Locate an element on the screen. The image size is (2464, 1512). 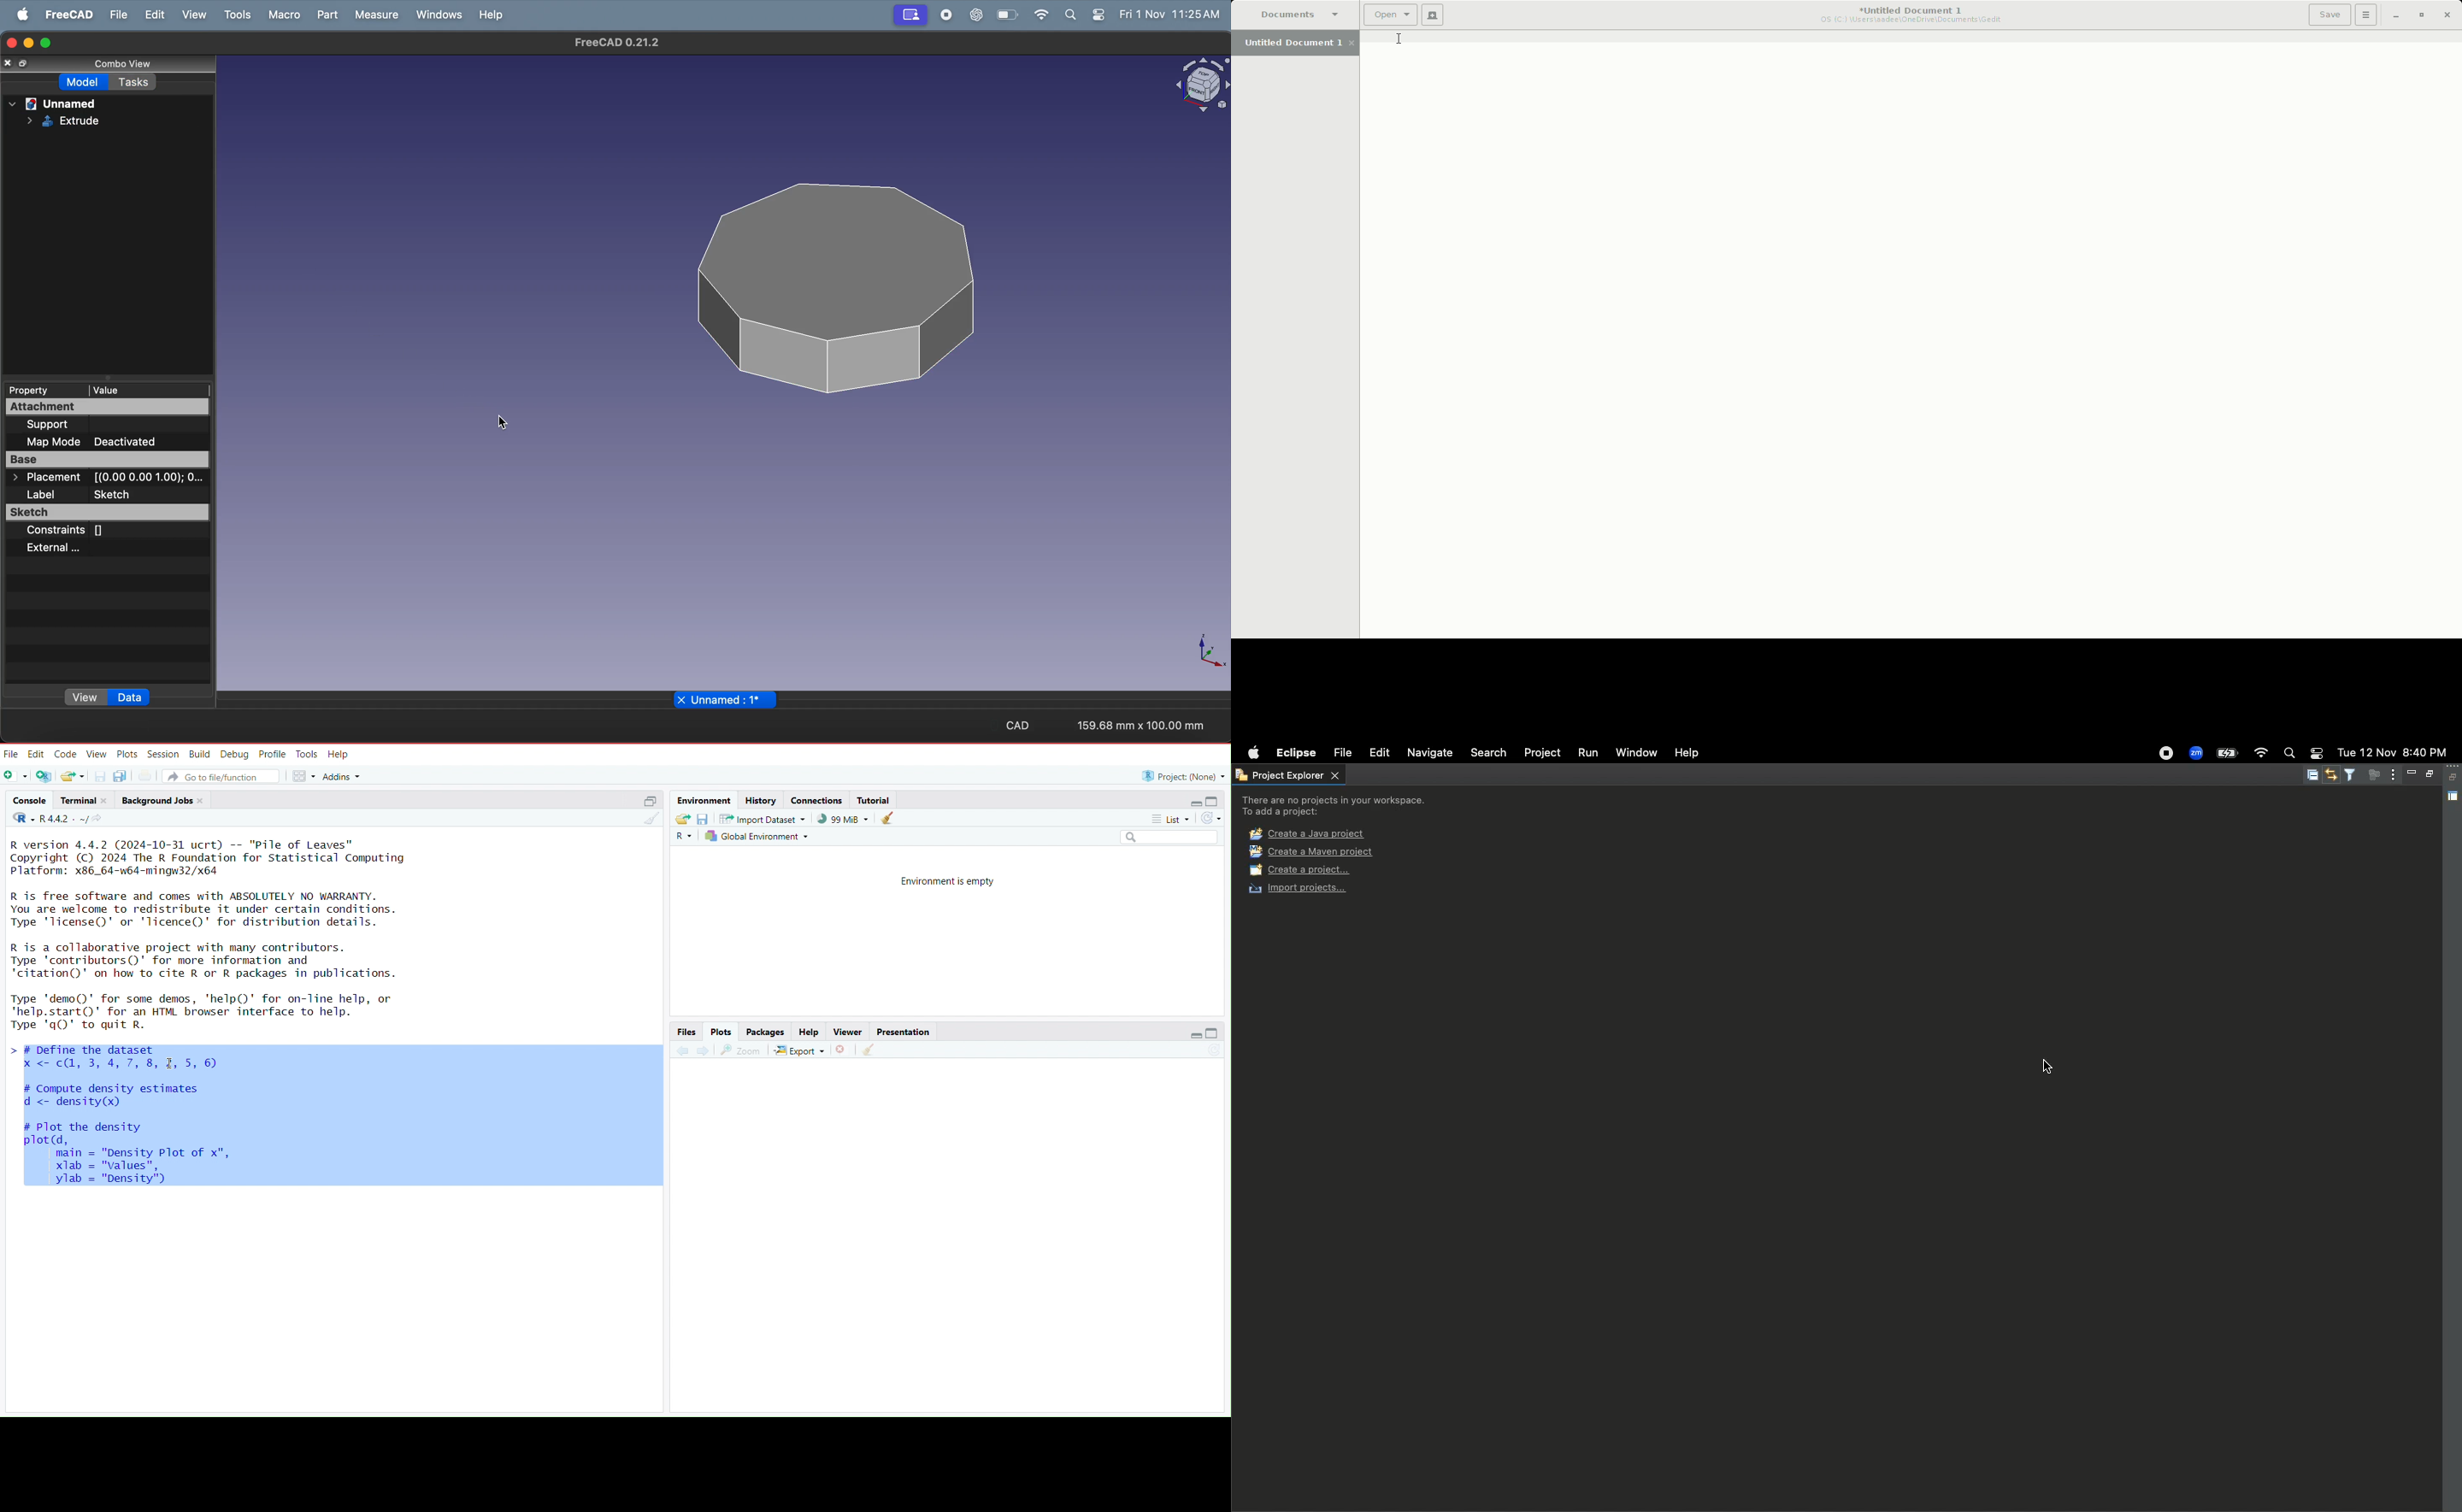
plots is located at coordinates (723, 1031).